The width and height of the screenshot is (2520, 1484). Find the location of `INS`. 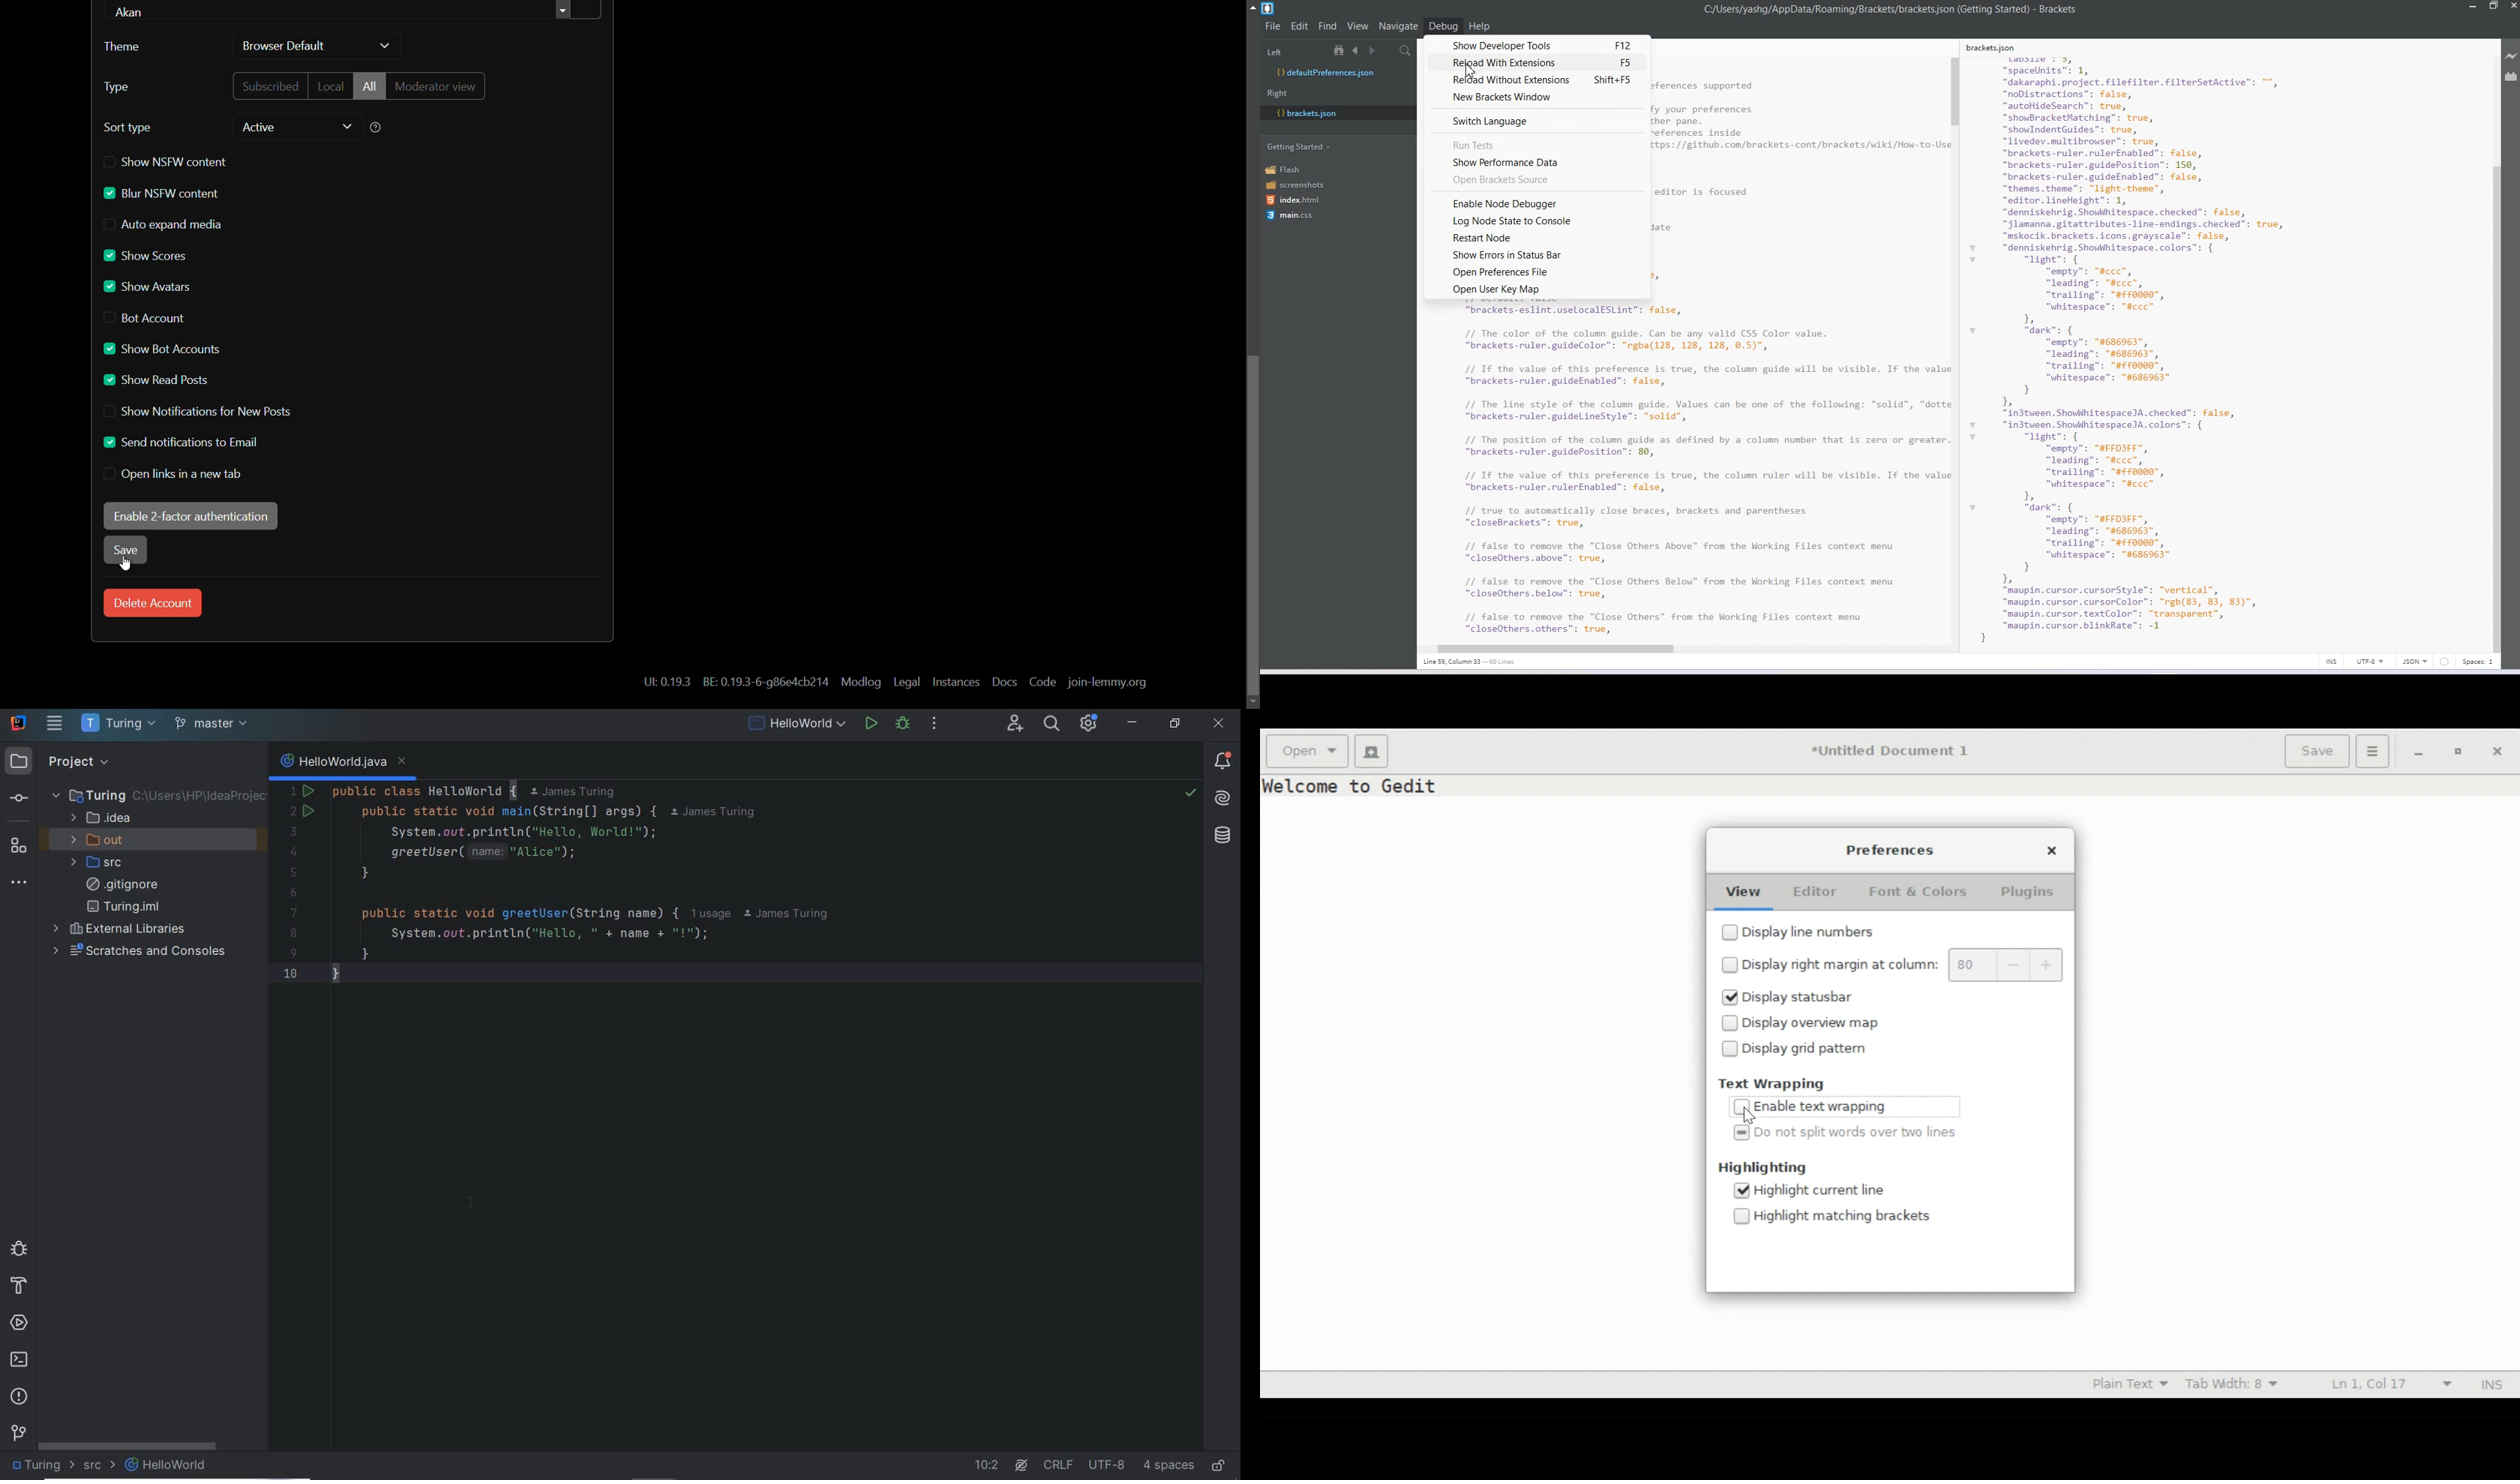

INS is located at coordinates (2492, 1384).